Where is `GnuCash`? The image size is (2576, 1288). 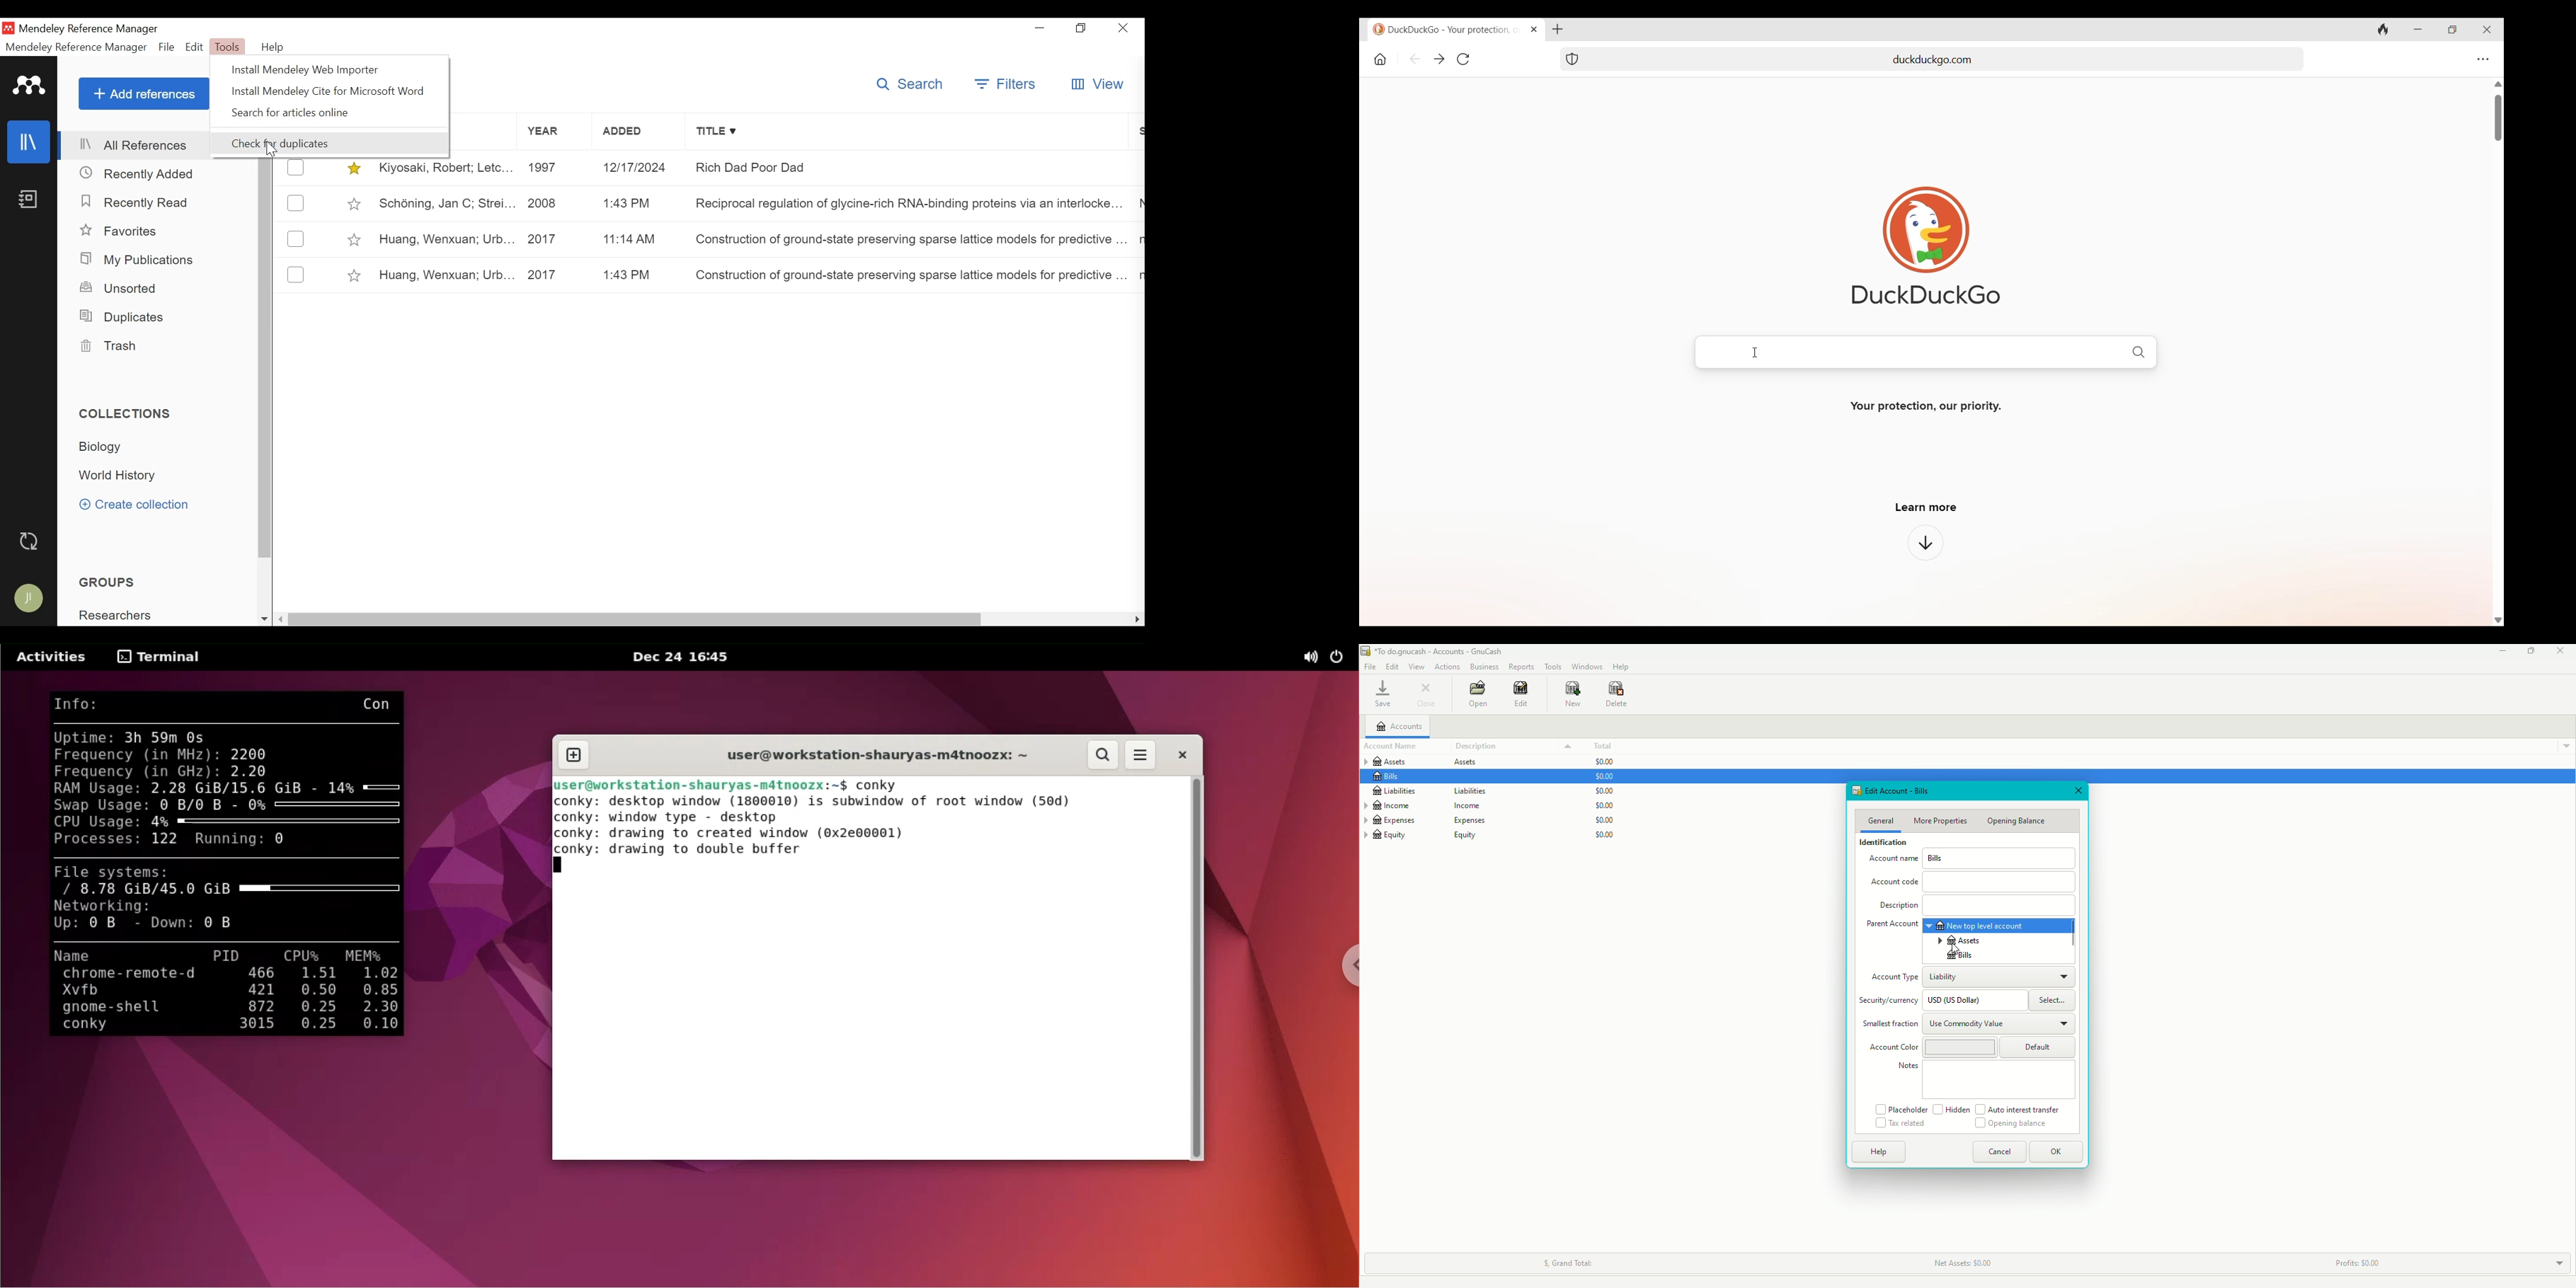 GnuCash is located at coordinates (1437, 652).